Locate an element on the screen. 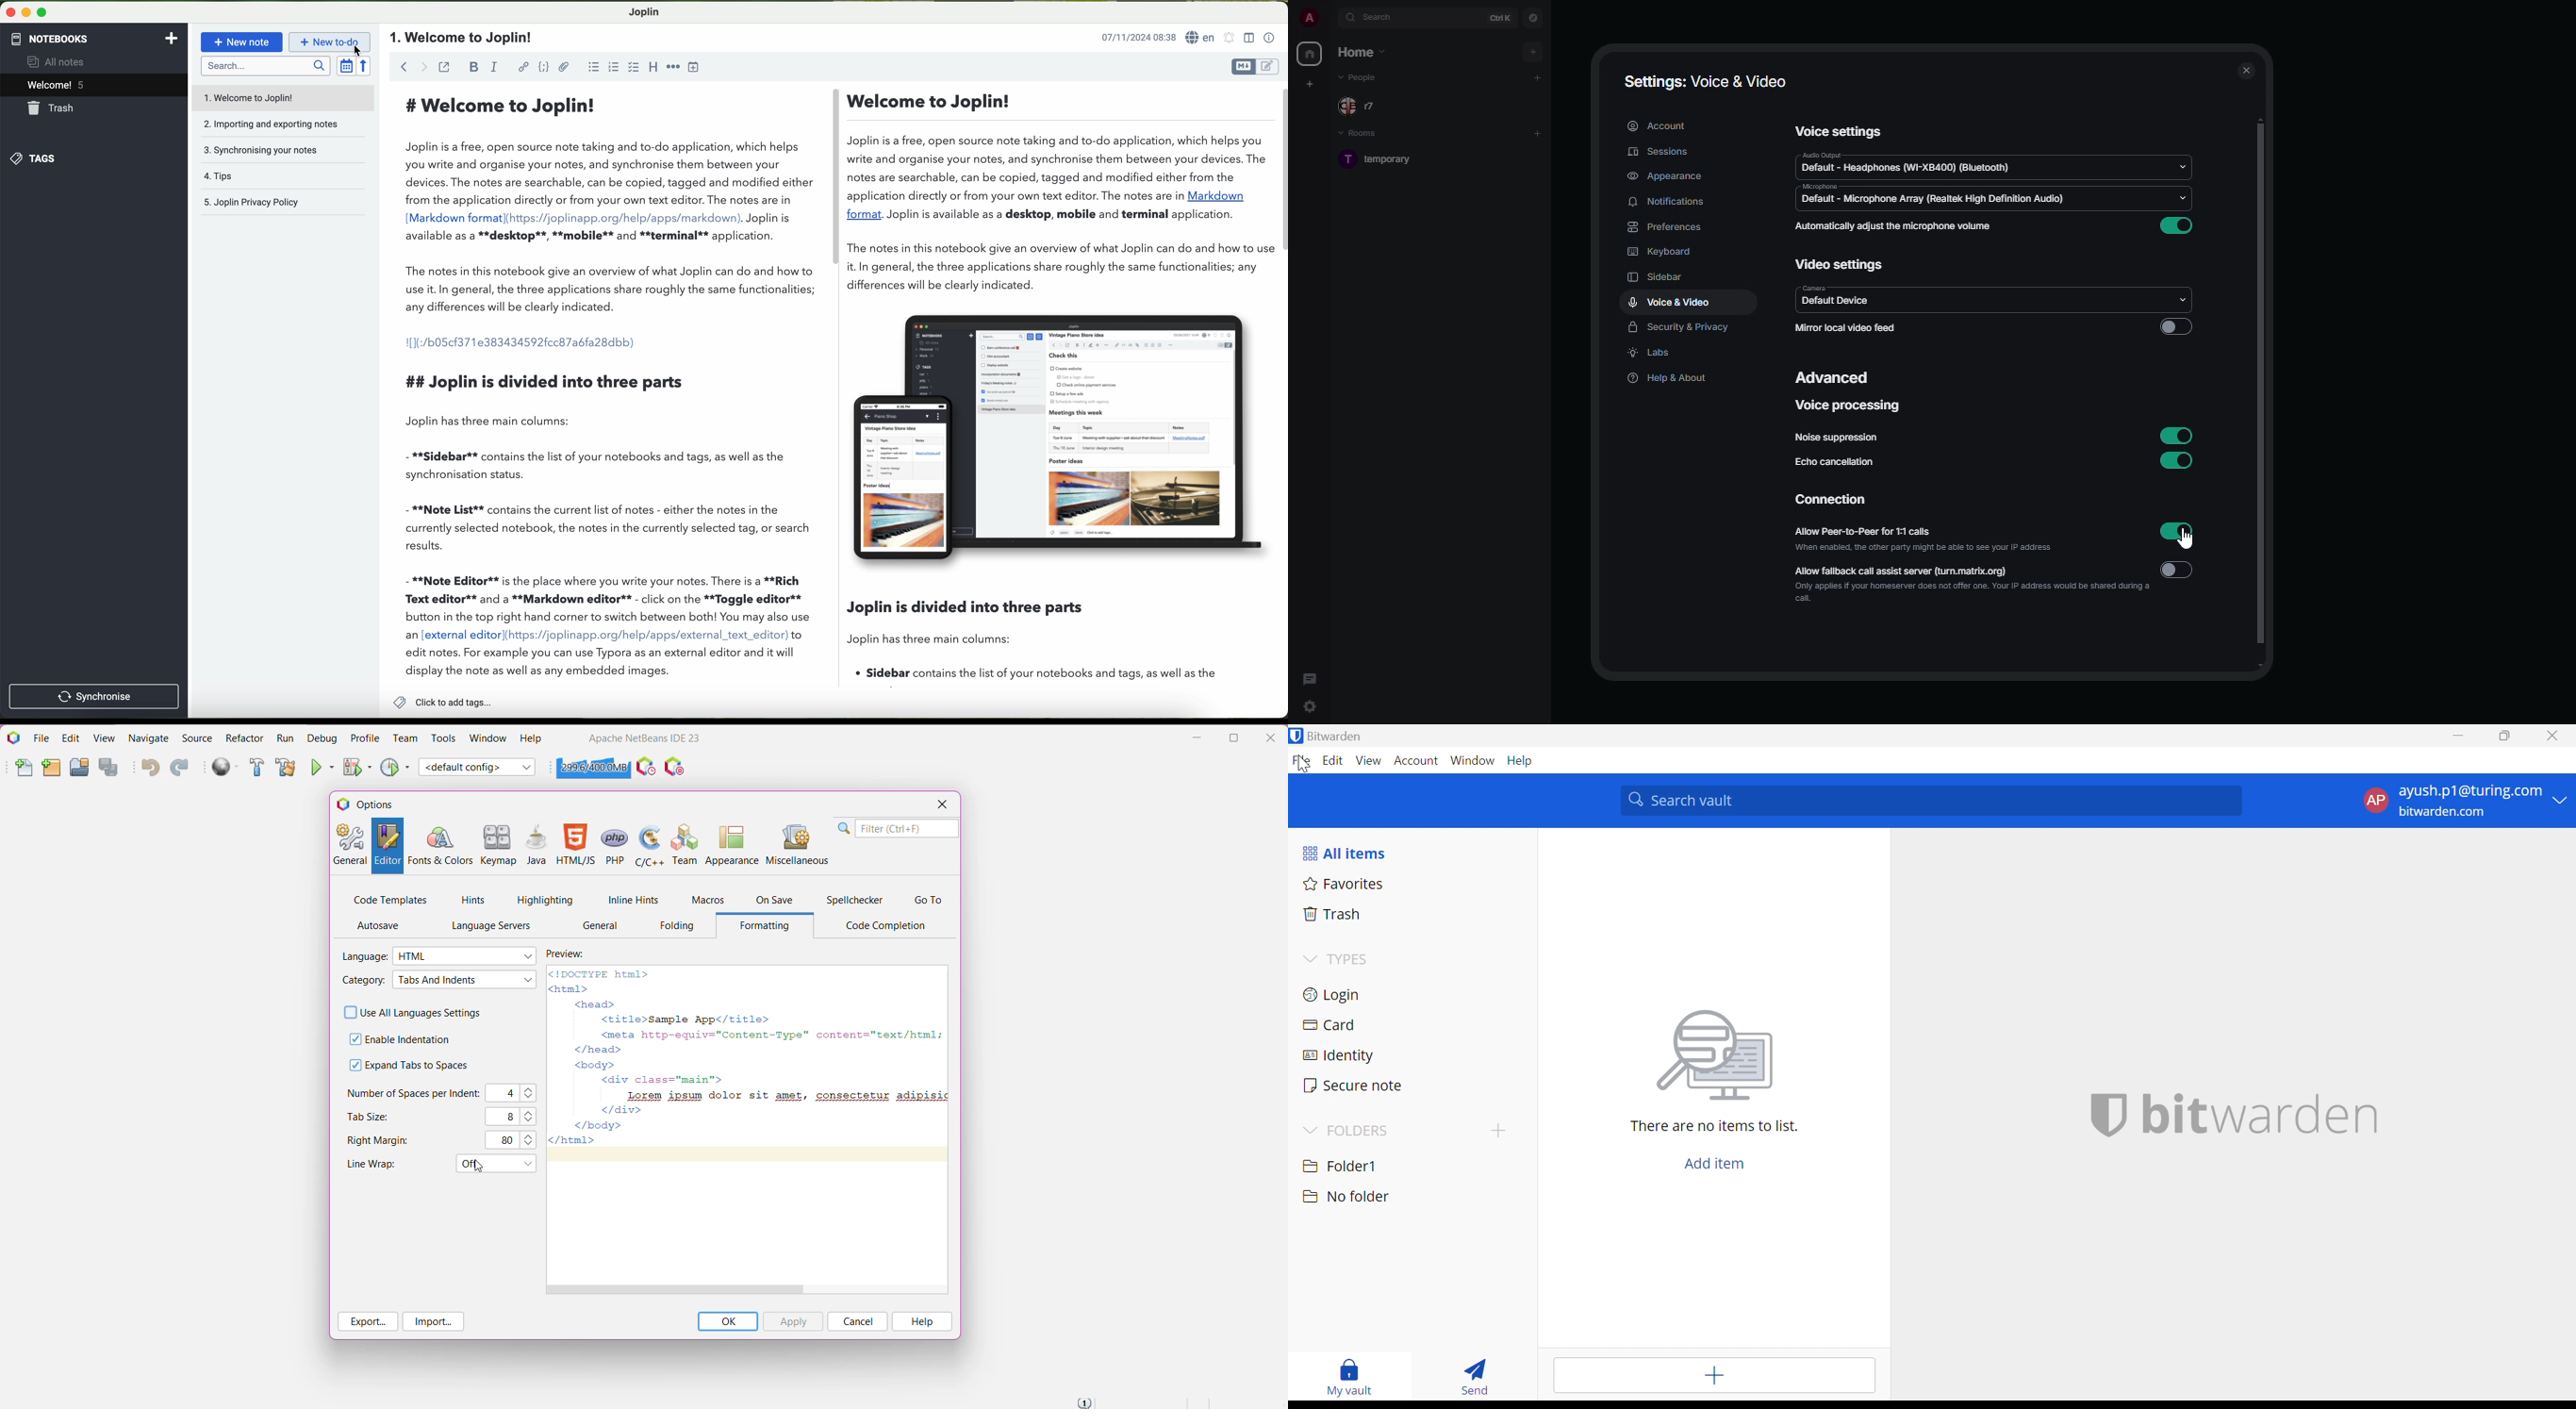 This screenshot has width=2576, height=1428. automatically adjust the microphone volume is located at coordinates (1892, 226).